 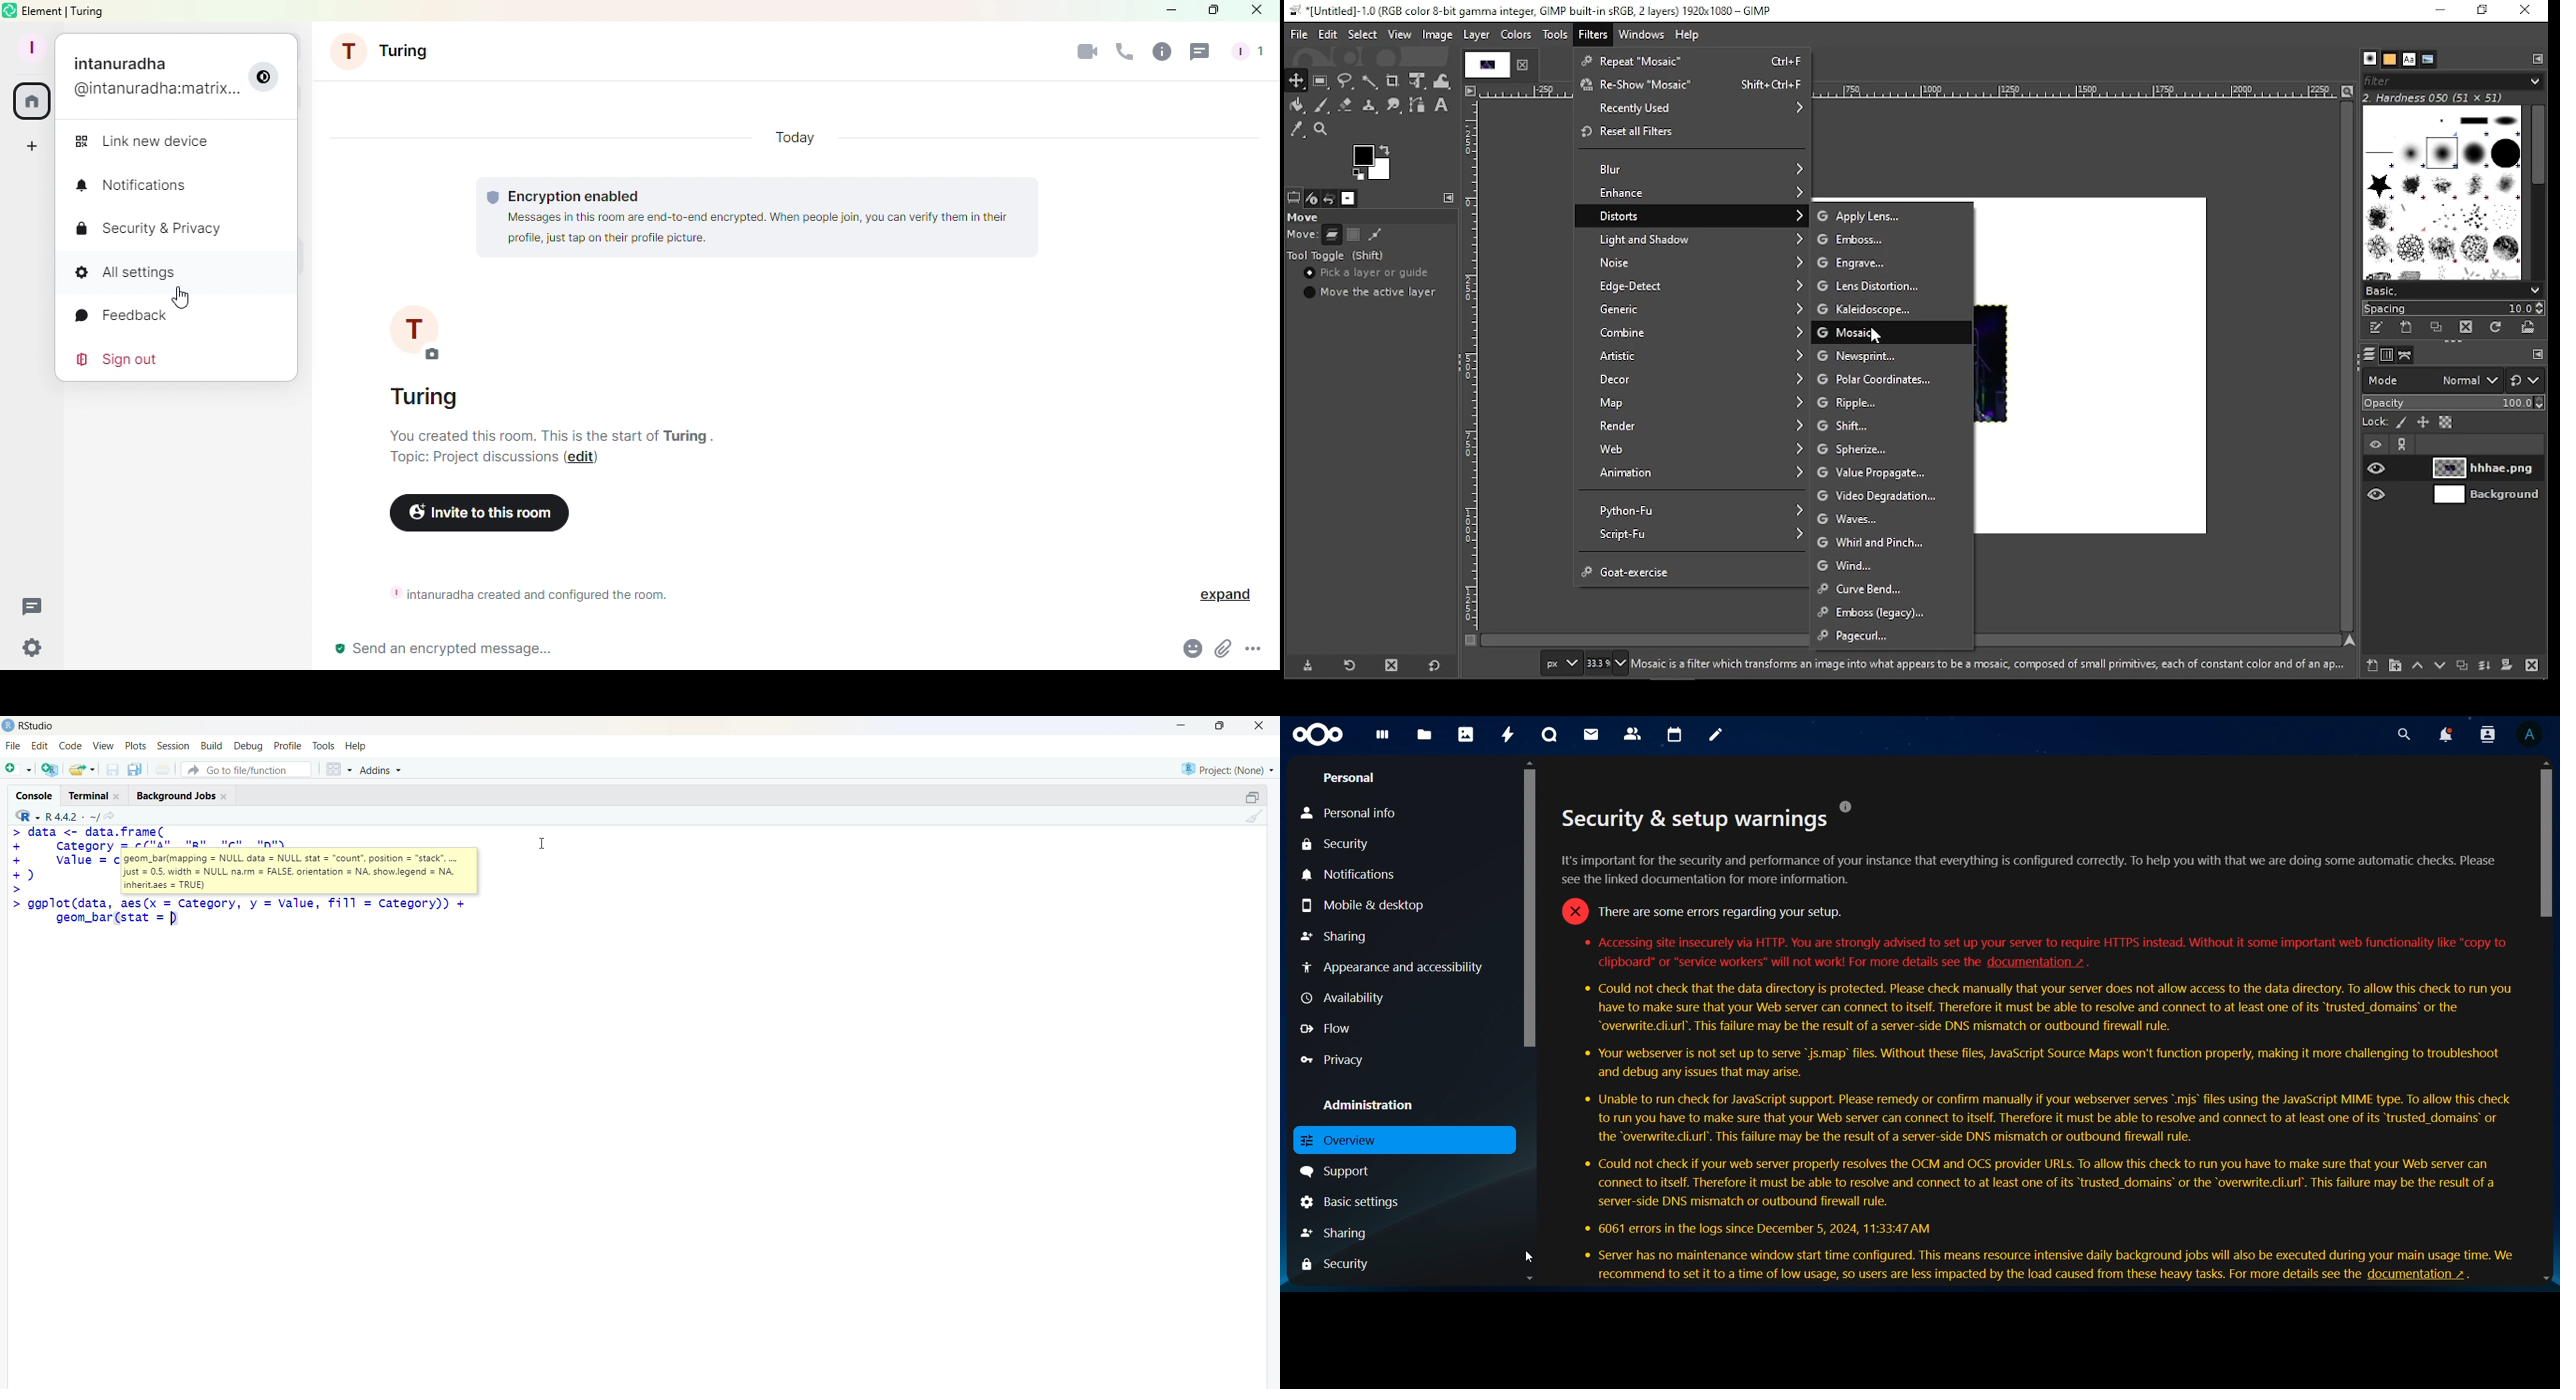 What do you see at coordinates (387, 51) in the screenshot?
I see `Turing ` at bounding box center [387, 51].